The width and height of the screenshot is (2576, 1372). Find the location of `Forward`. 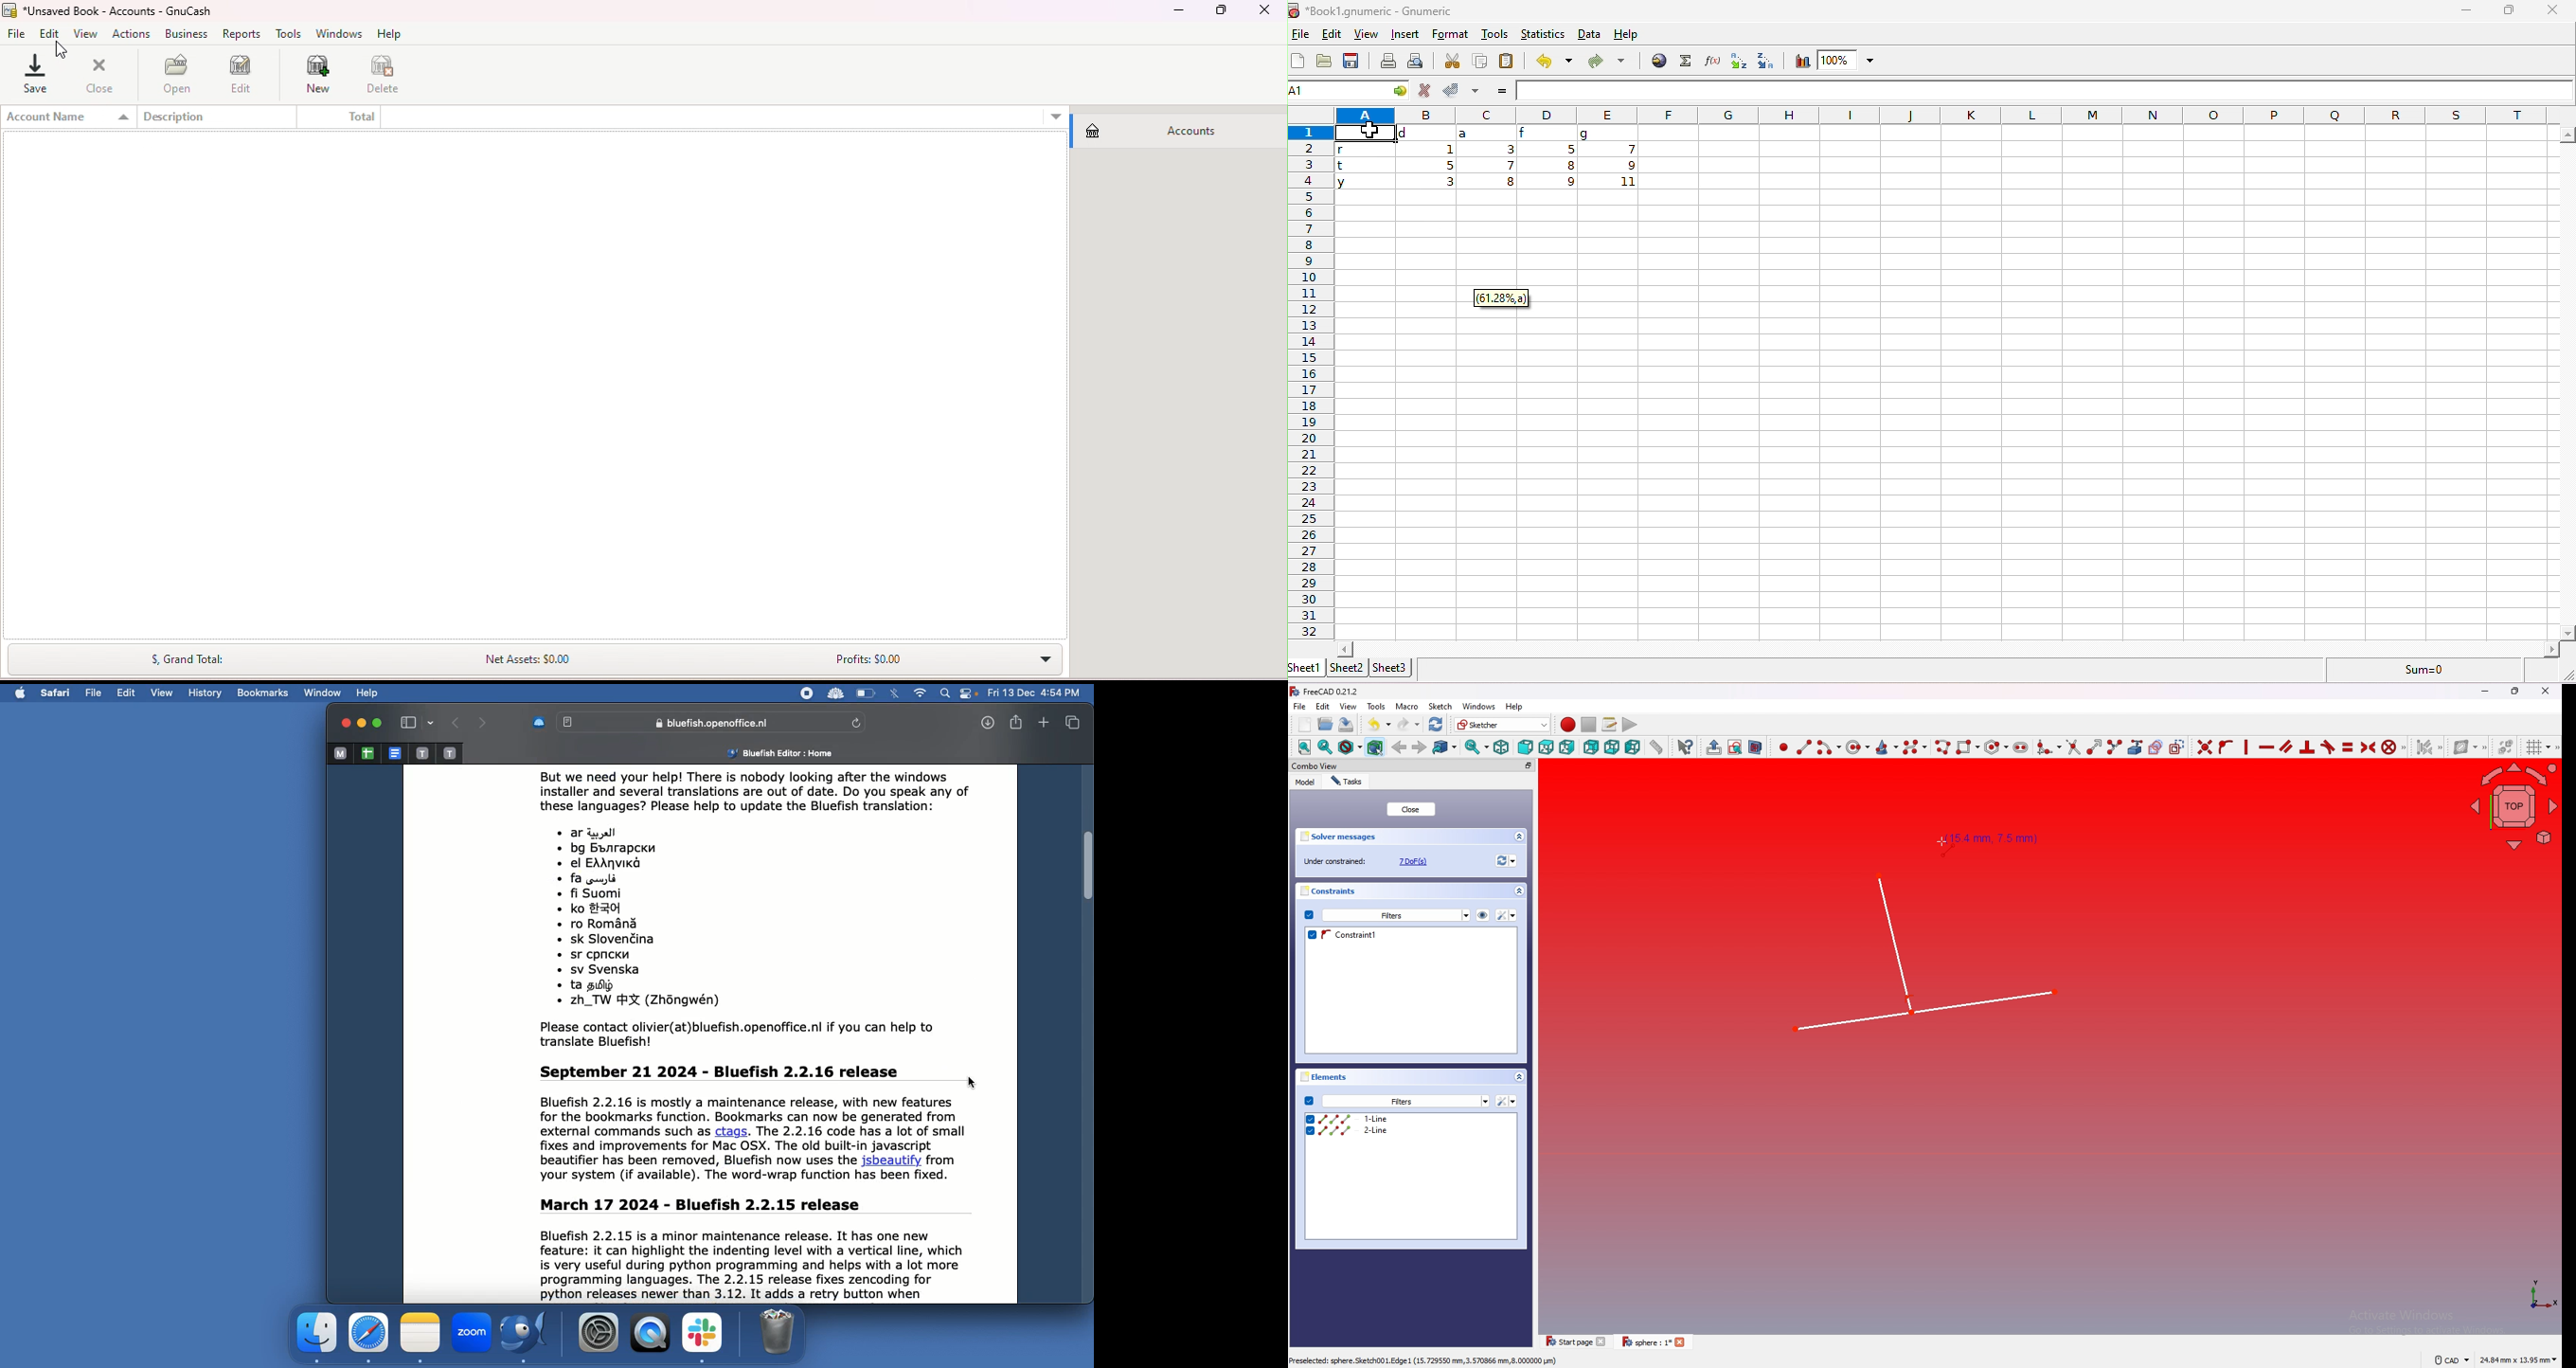

Forward is located at coordinates (1419, 746).